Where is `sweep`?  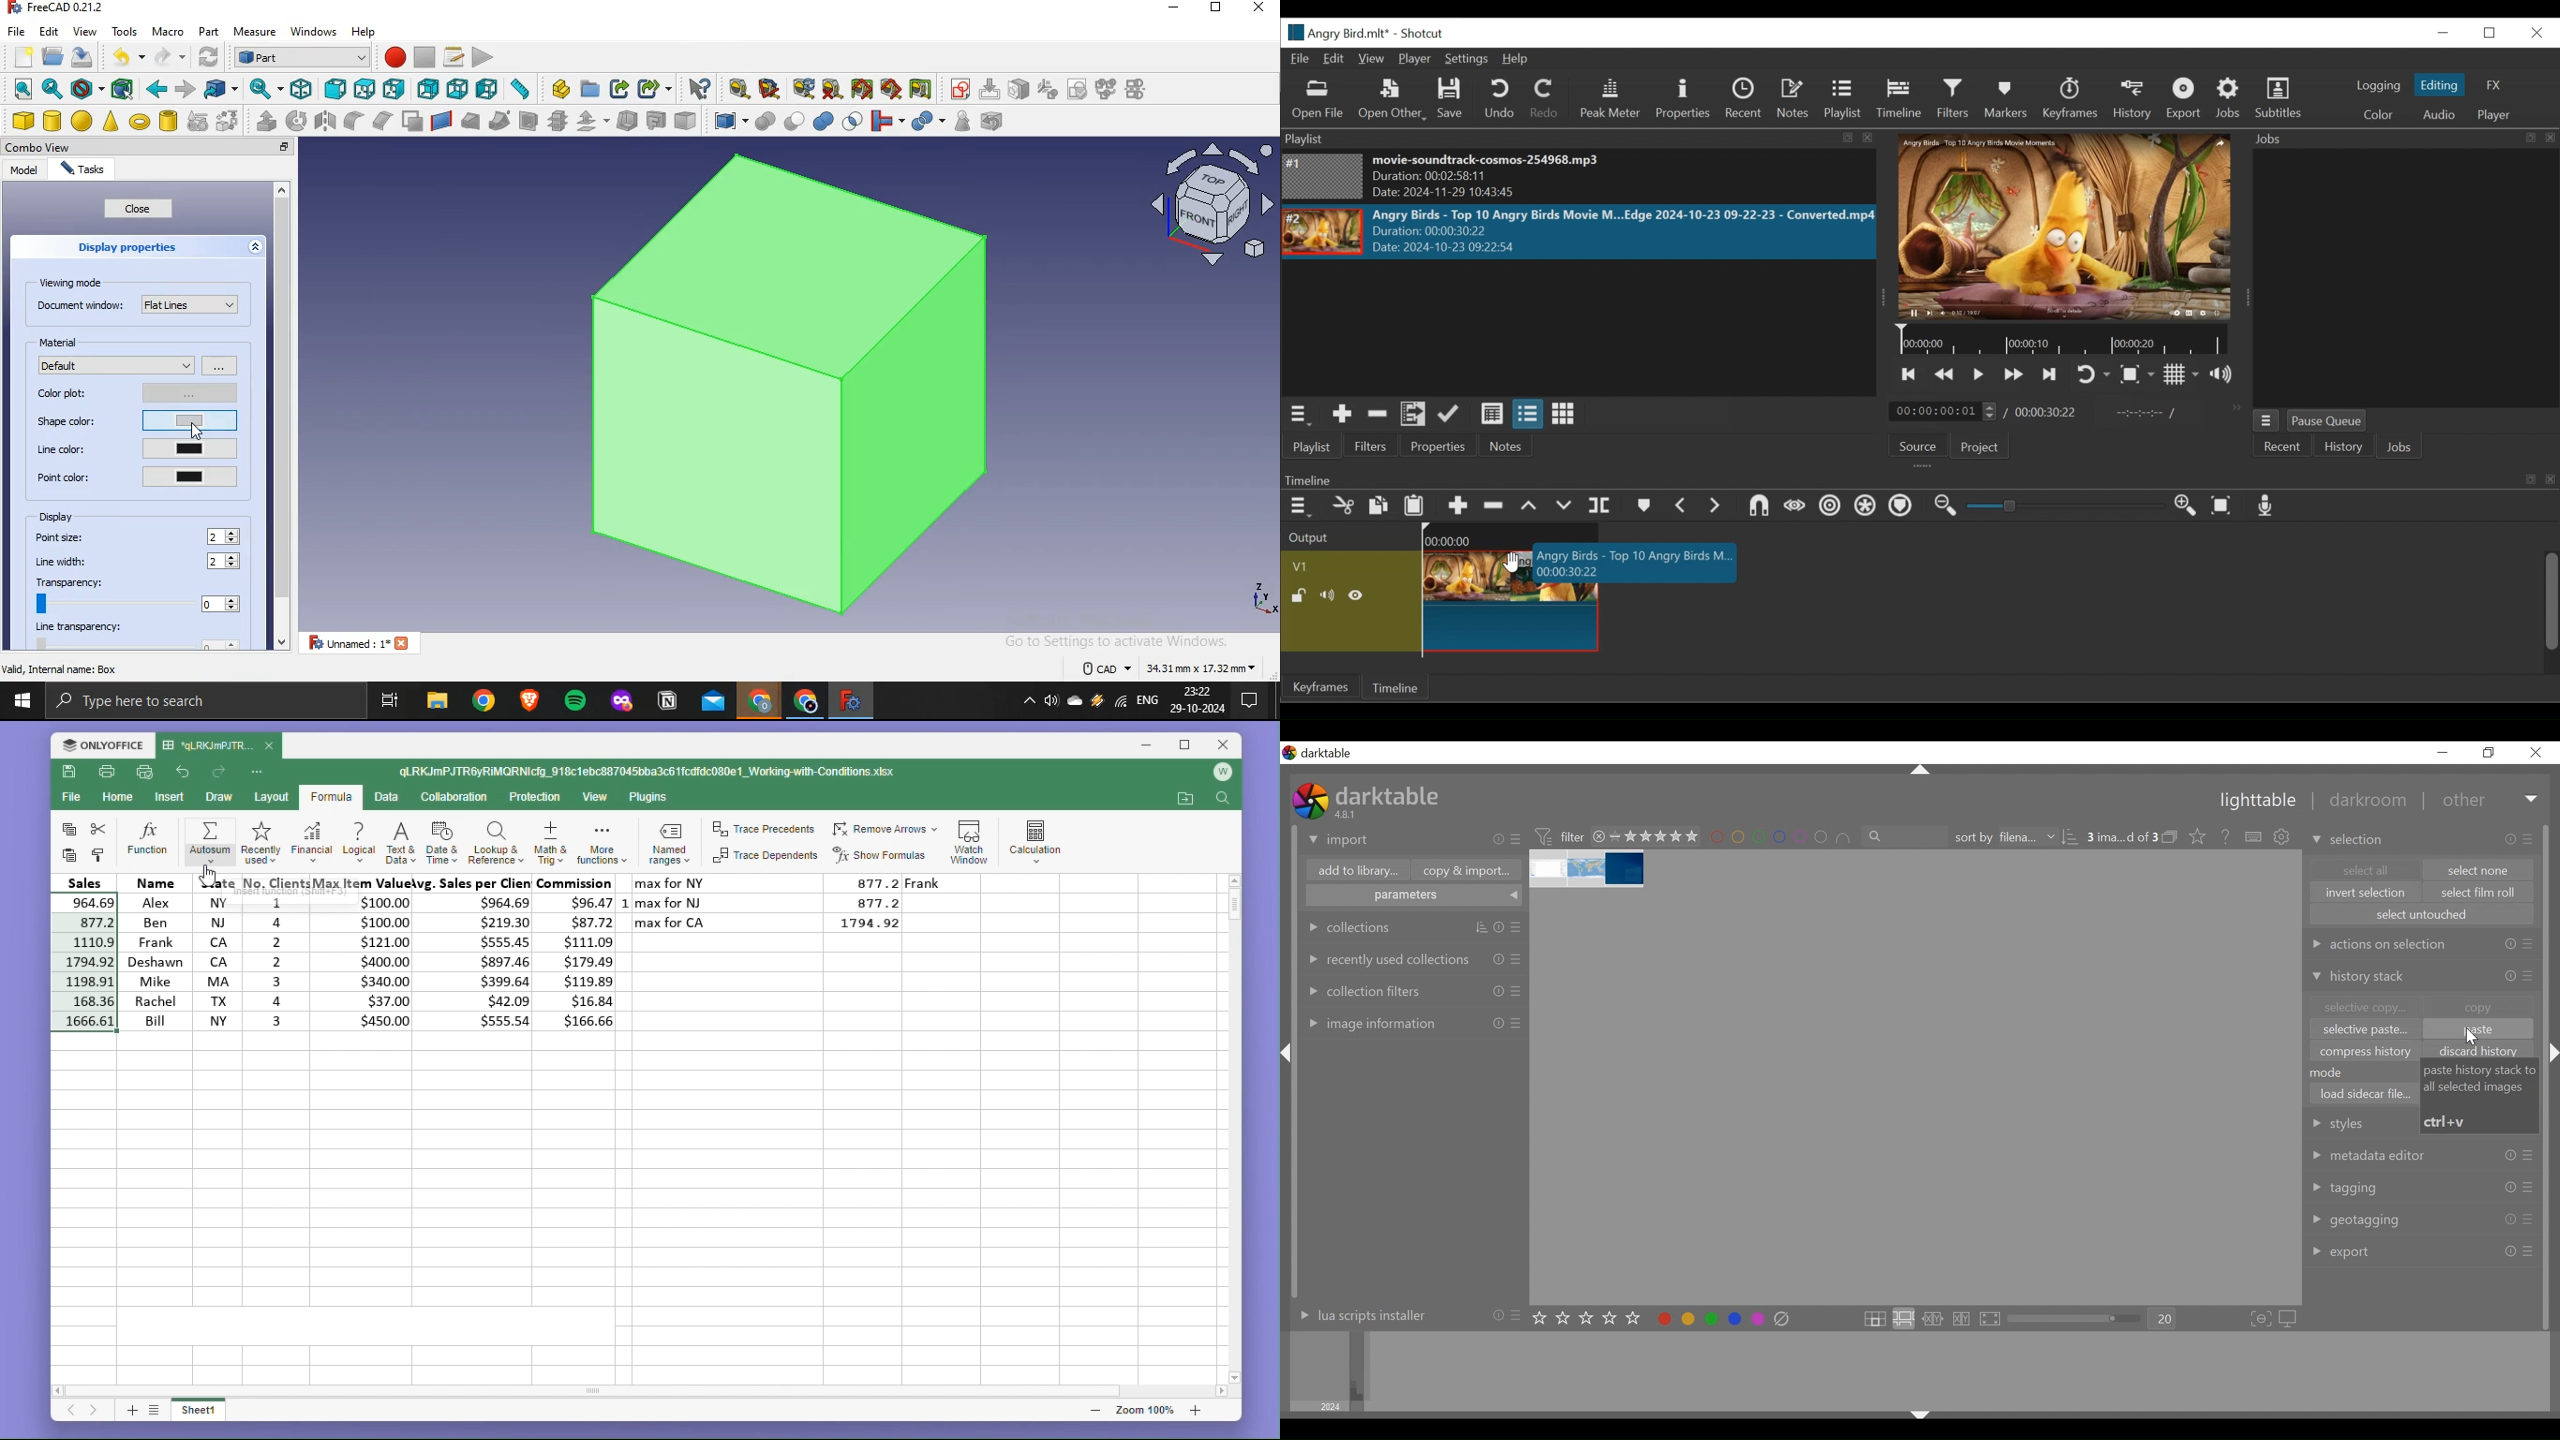 sweep is located at coordinates (499, 120).